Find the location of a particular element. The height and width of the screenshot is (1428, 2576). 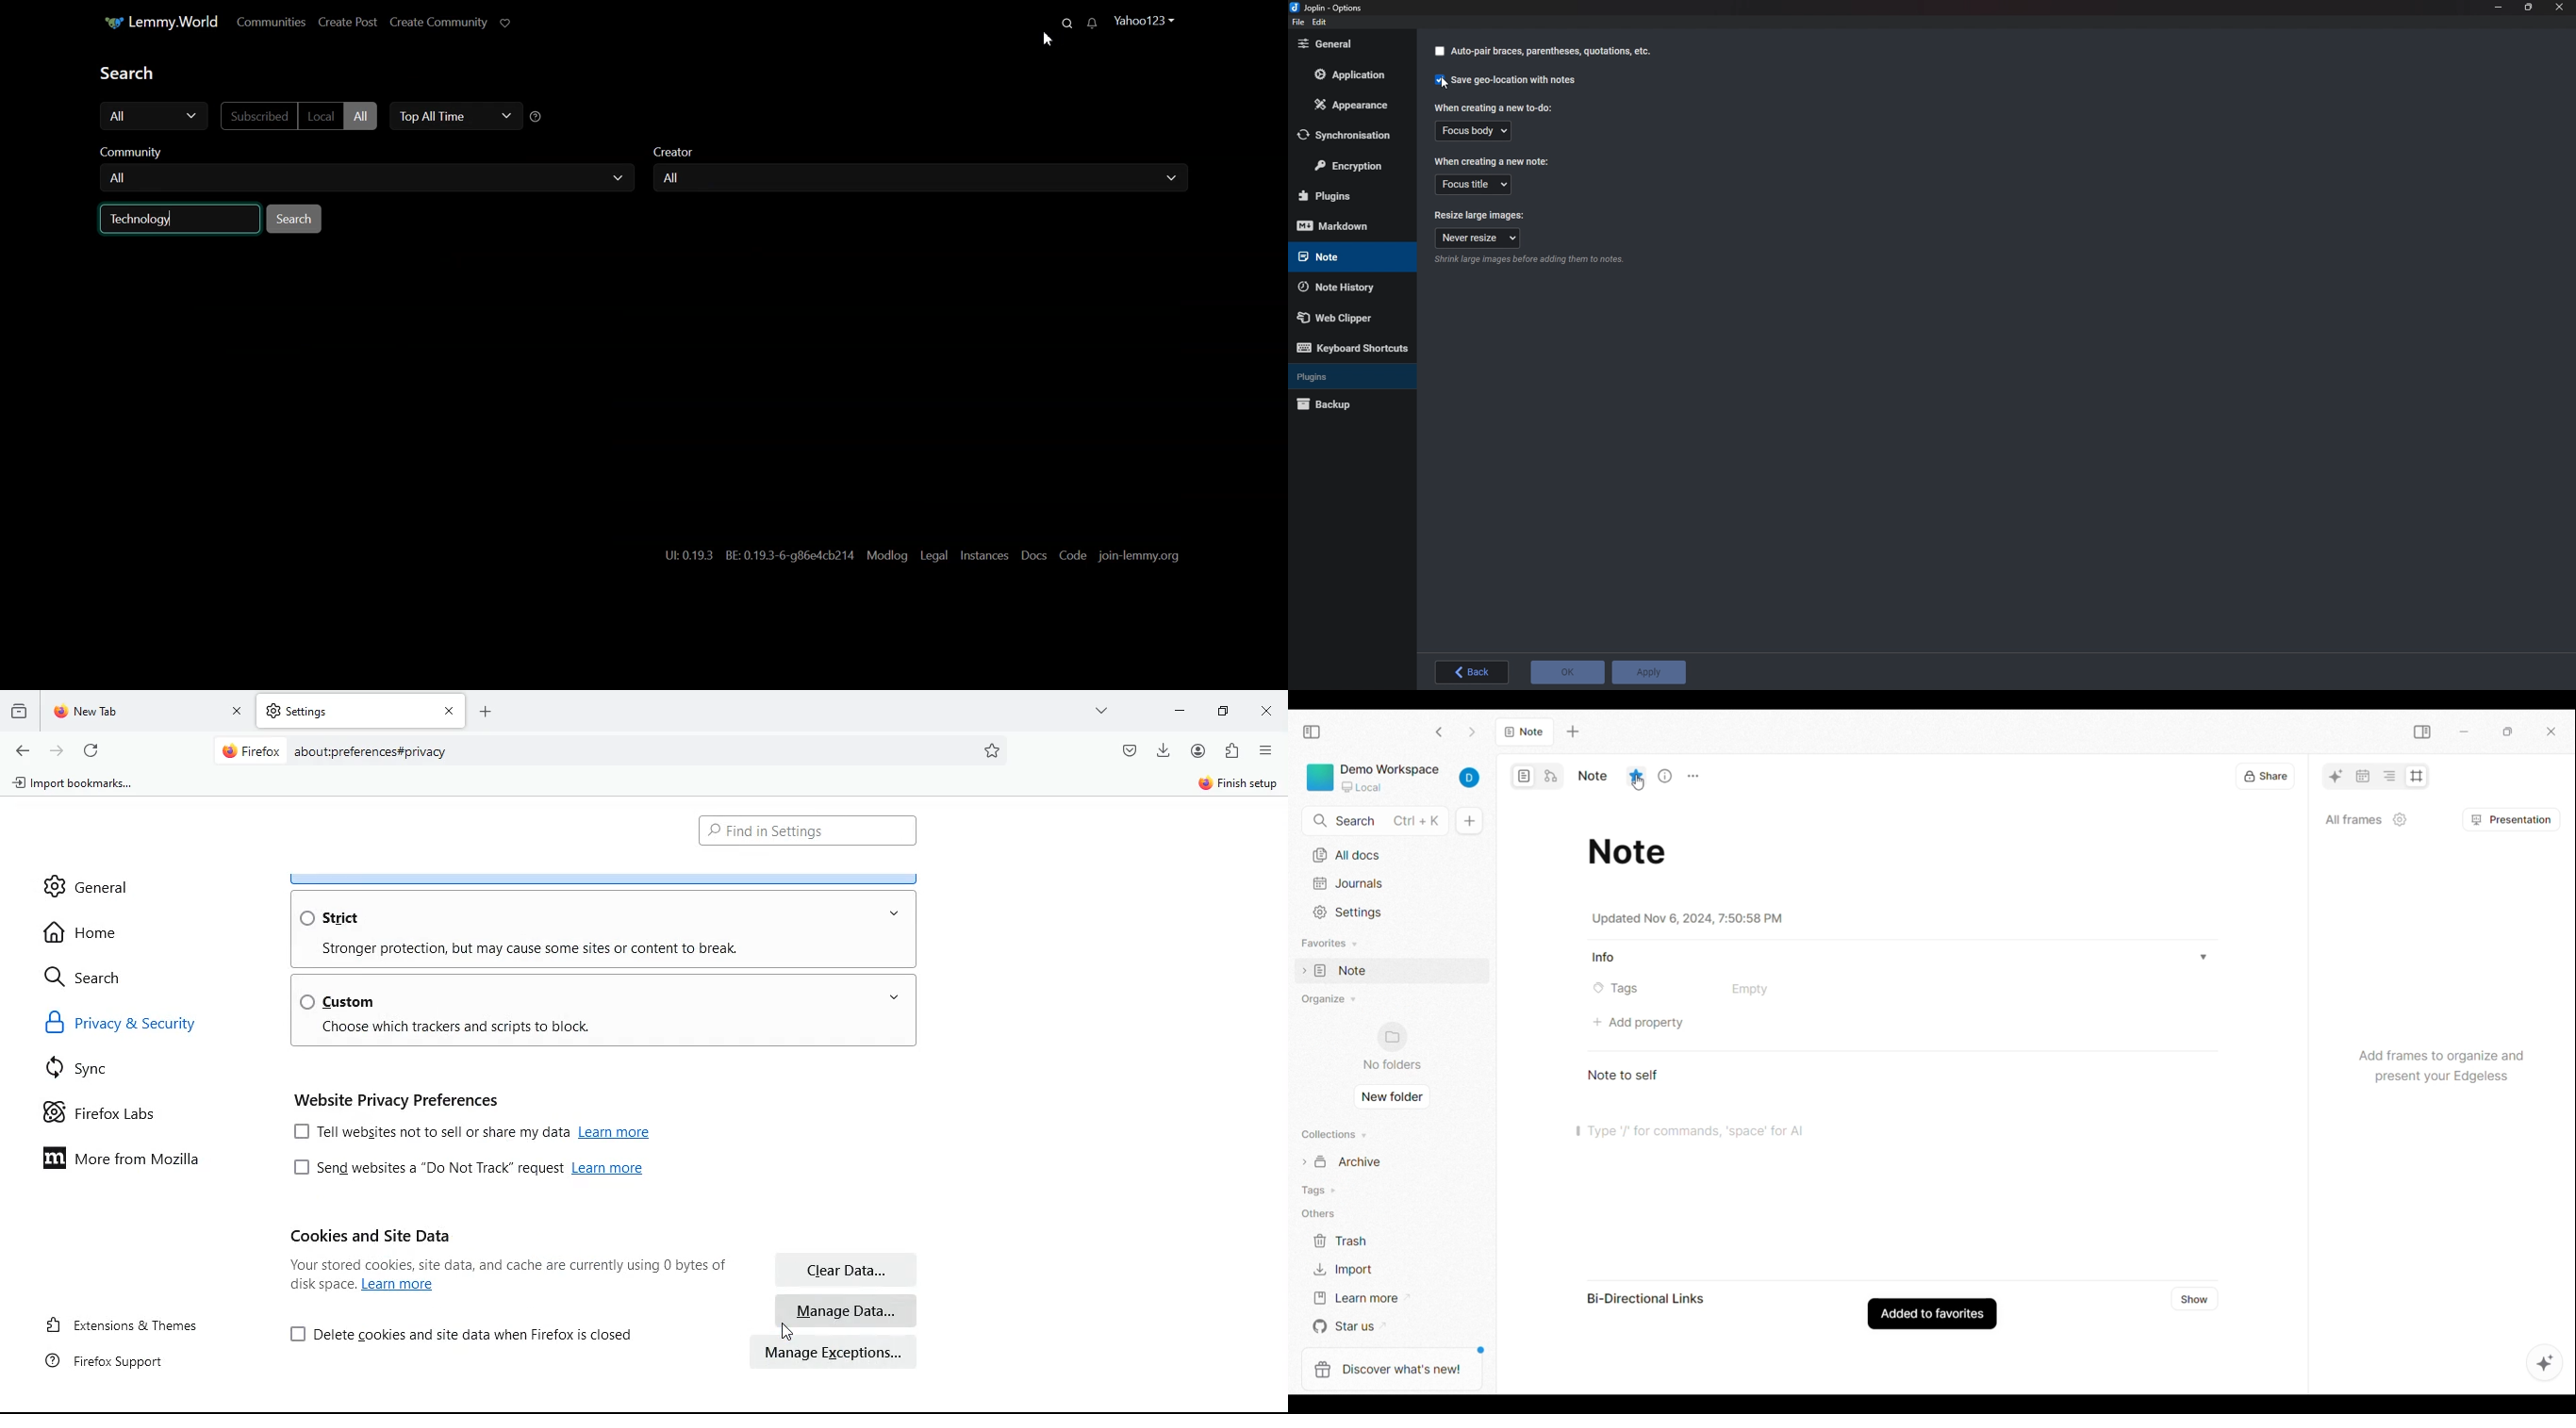

Favorite icon highlighted after being selected is located at coordinates (1637, 776).